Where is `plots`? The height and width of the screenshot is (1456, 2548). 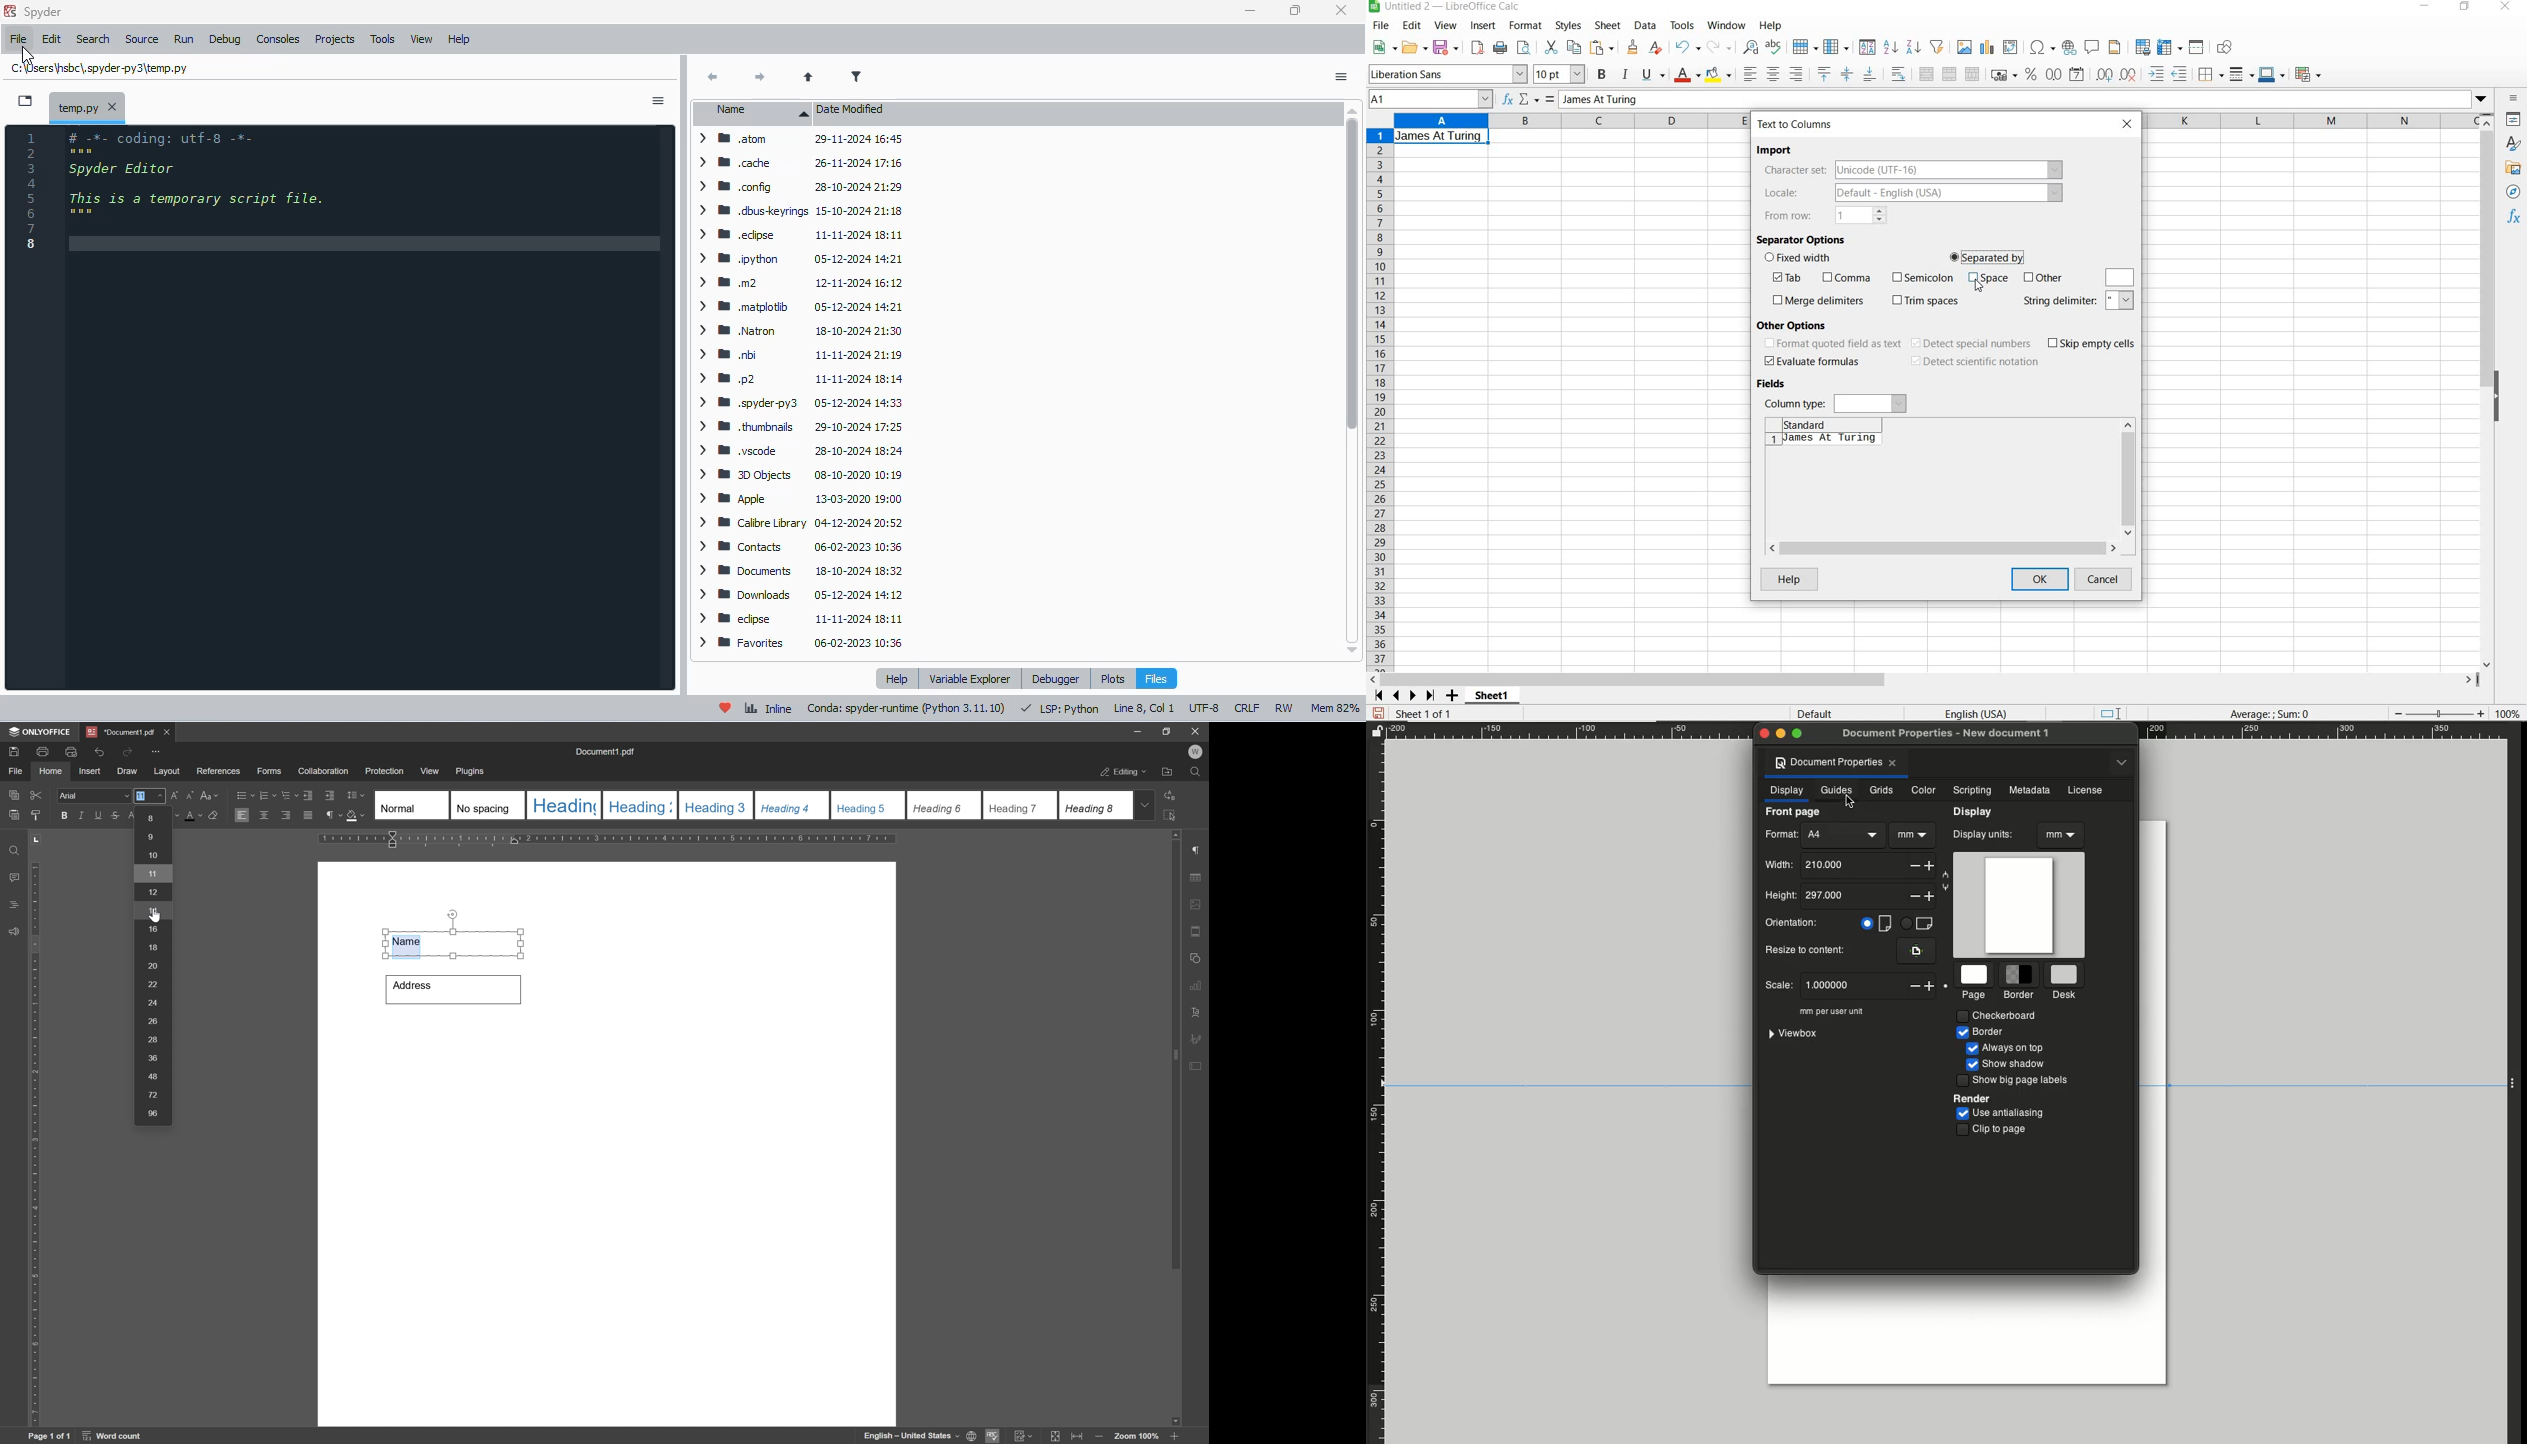
plots is located at coordinates (1112, 678).